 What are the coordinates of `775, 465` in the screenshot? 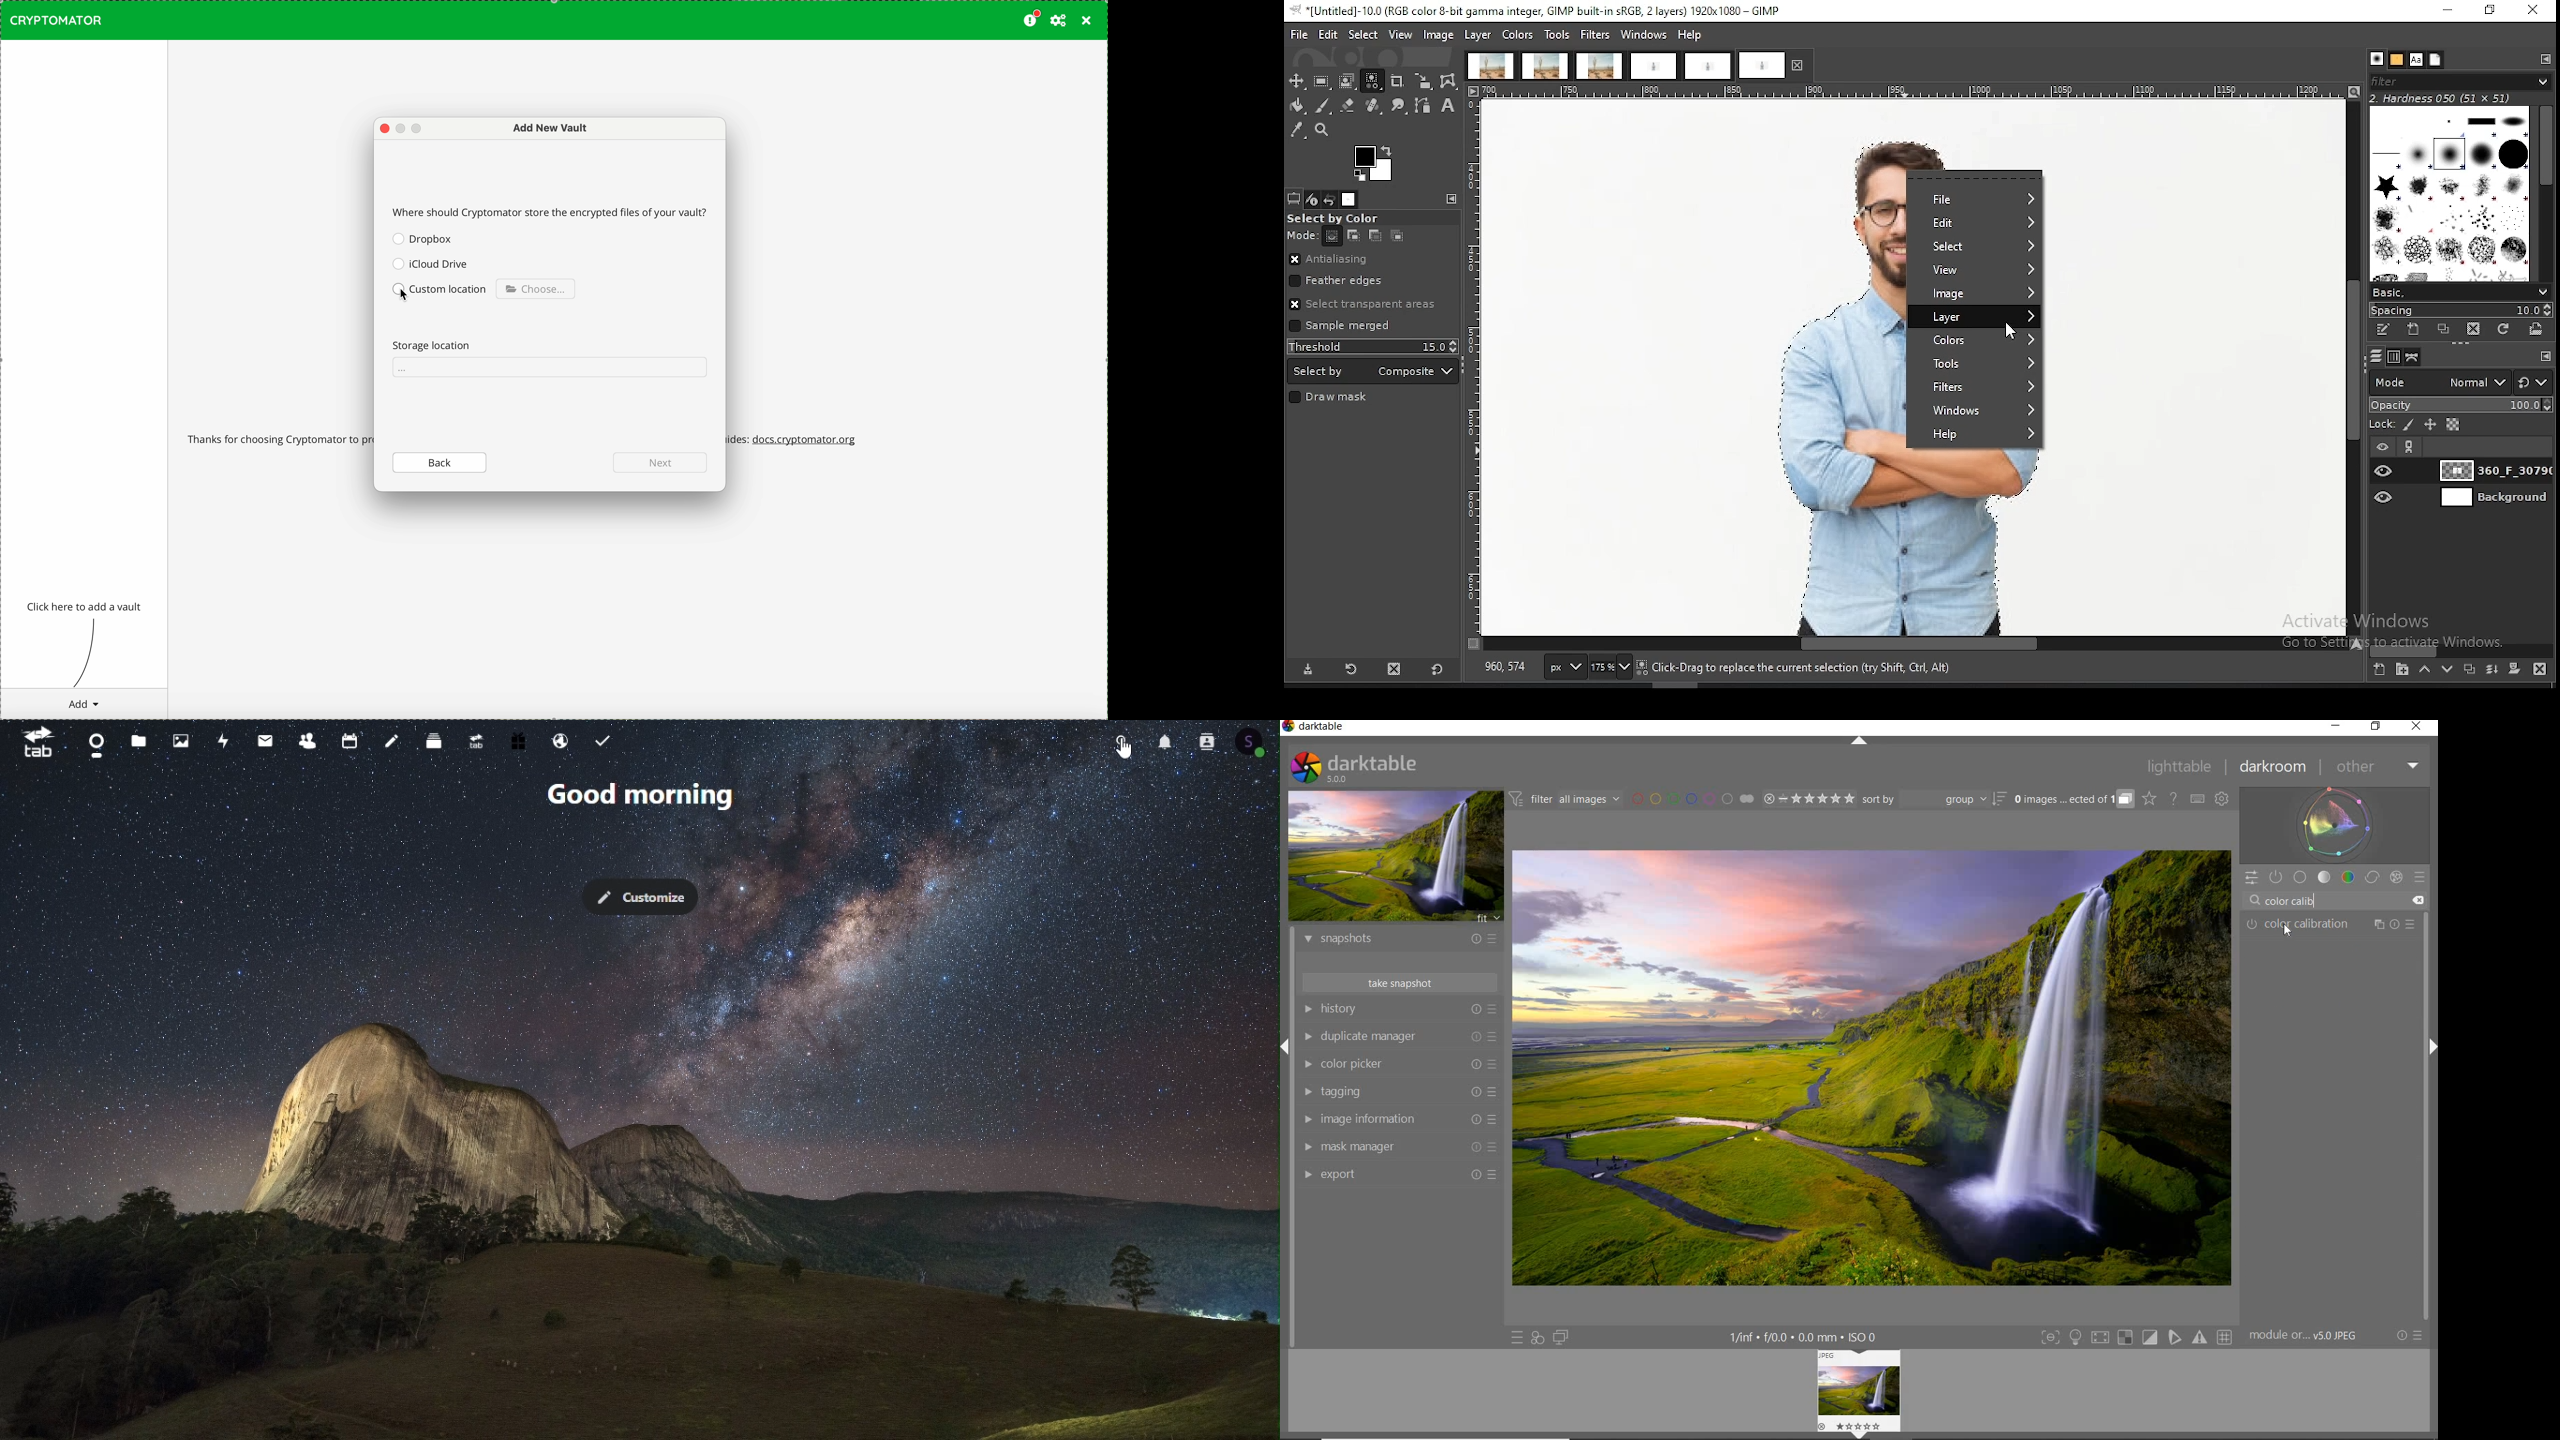 It's located at (1507, 668).